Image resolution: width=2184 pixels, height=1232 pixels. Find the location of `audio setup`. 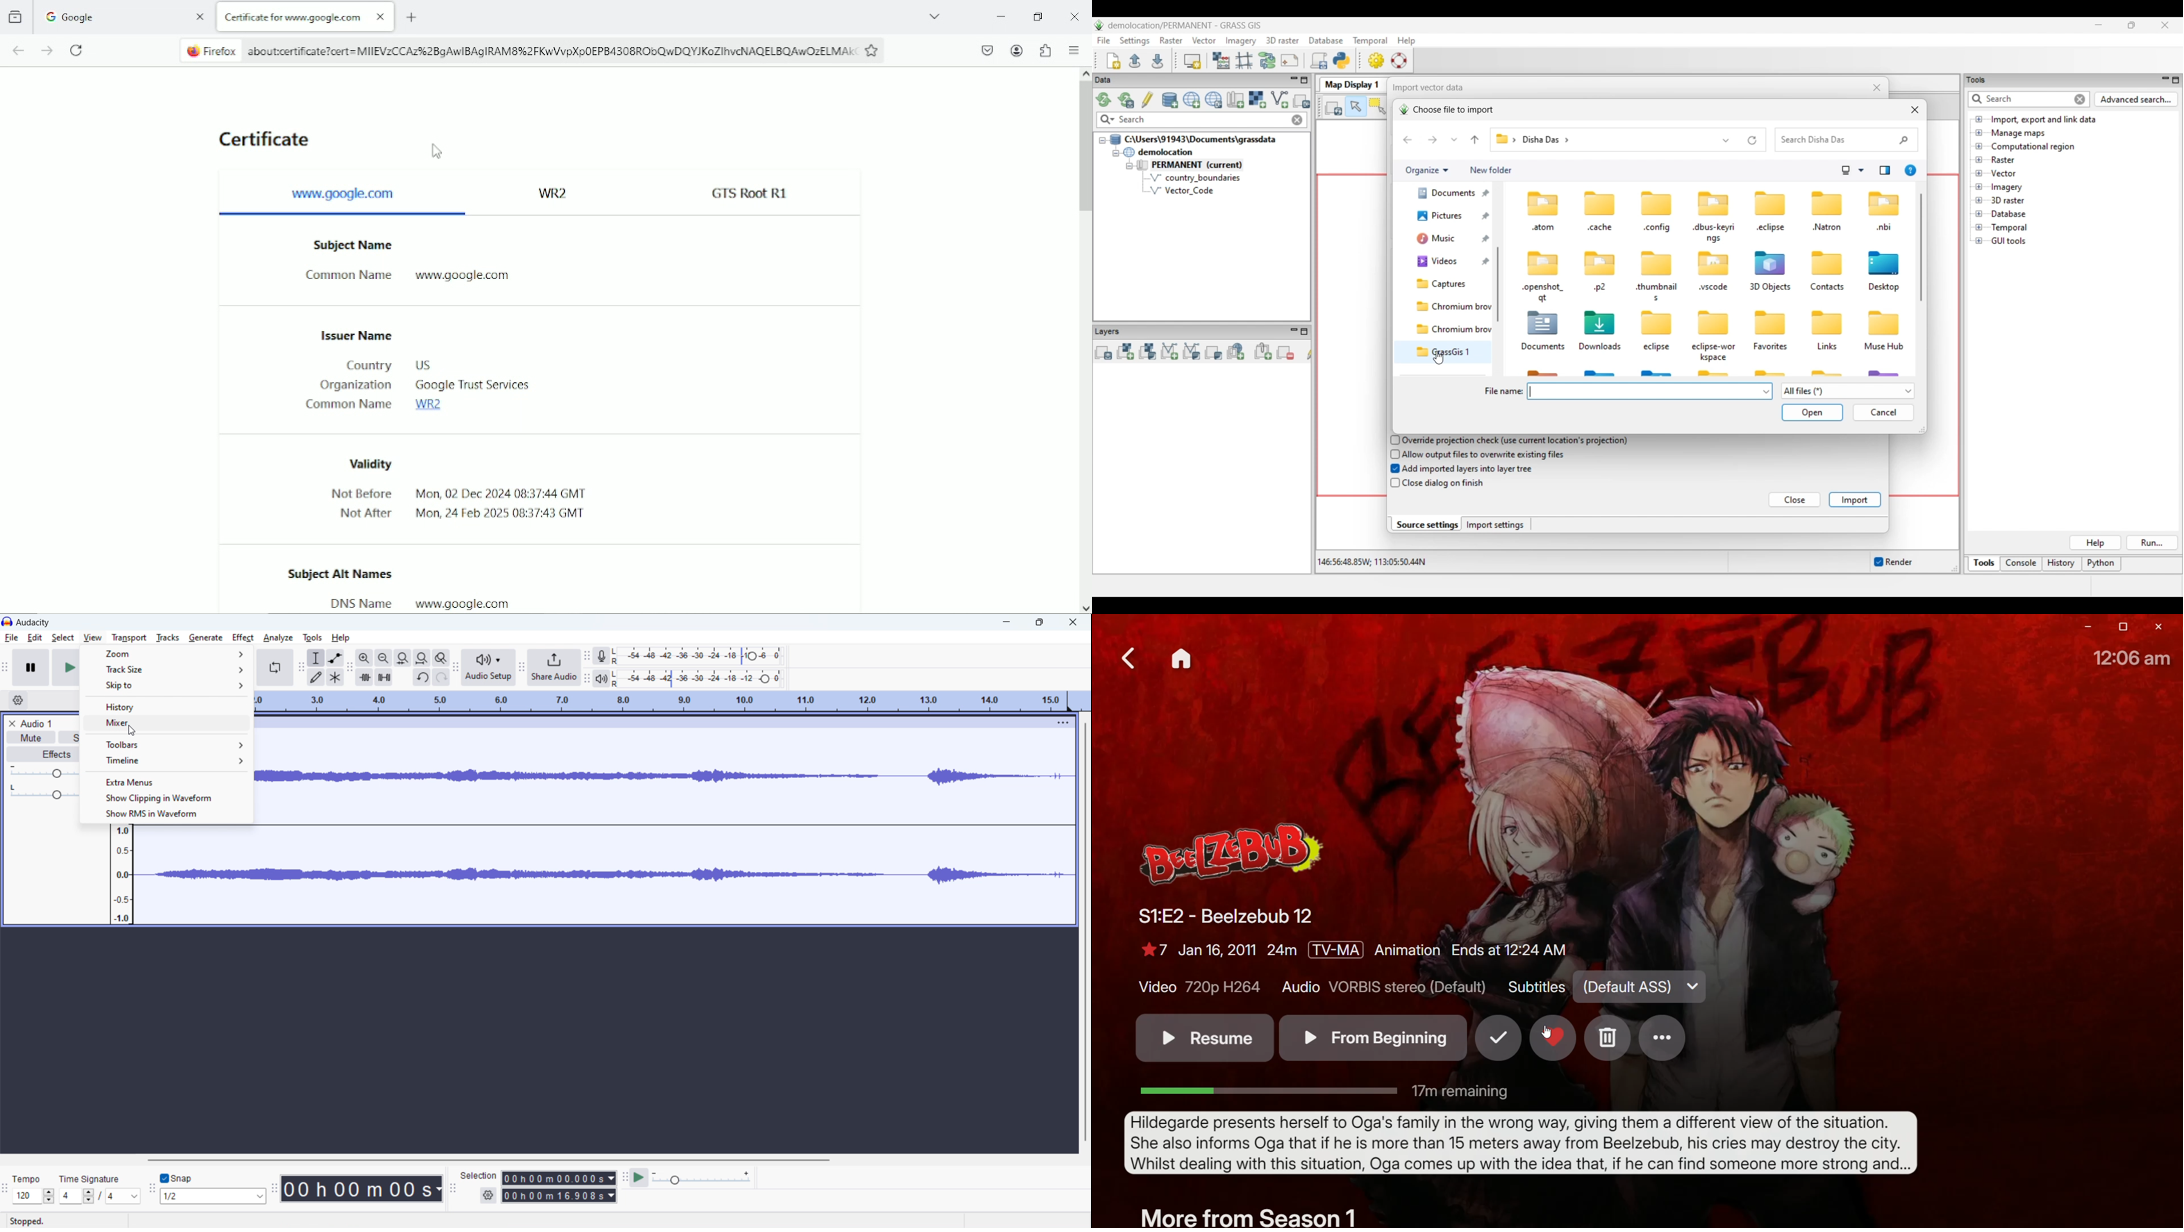

audio setup is located at coordinates (489, 668).